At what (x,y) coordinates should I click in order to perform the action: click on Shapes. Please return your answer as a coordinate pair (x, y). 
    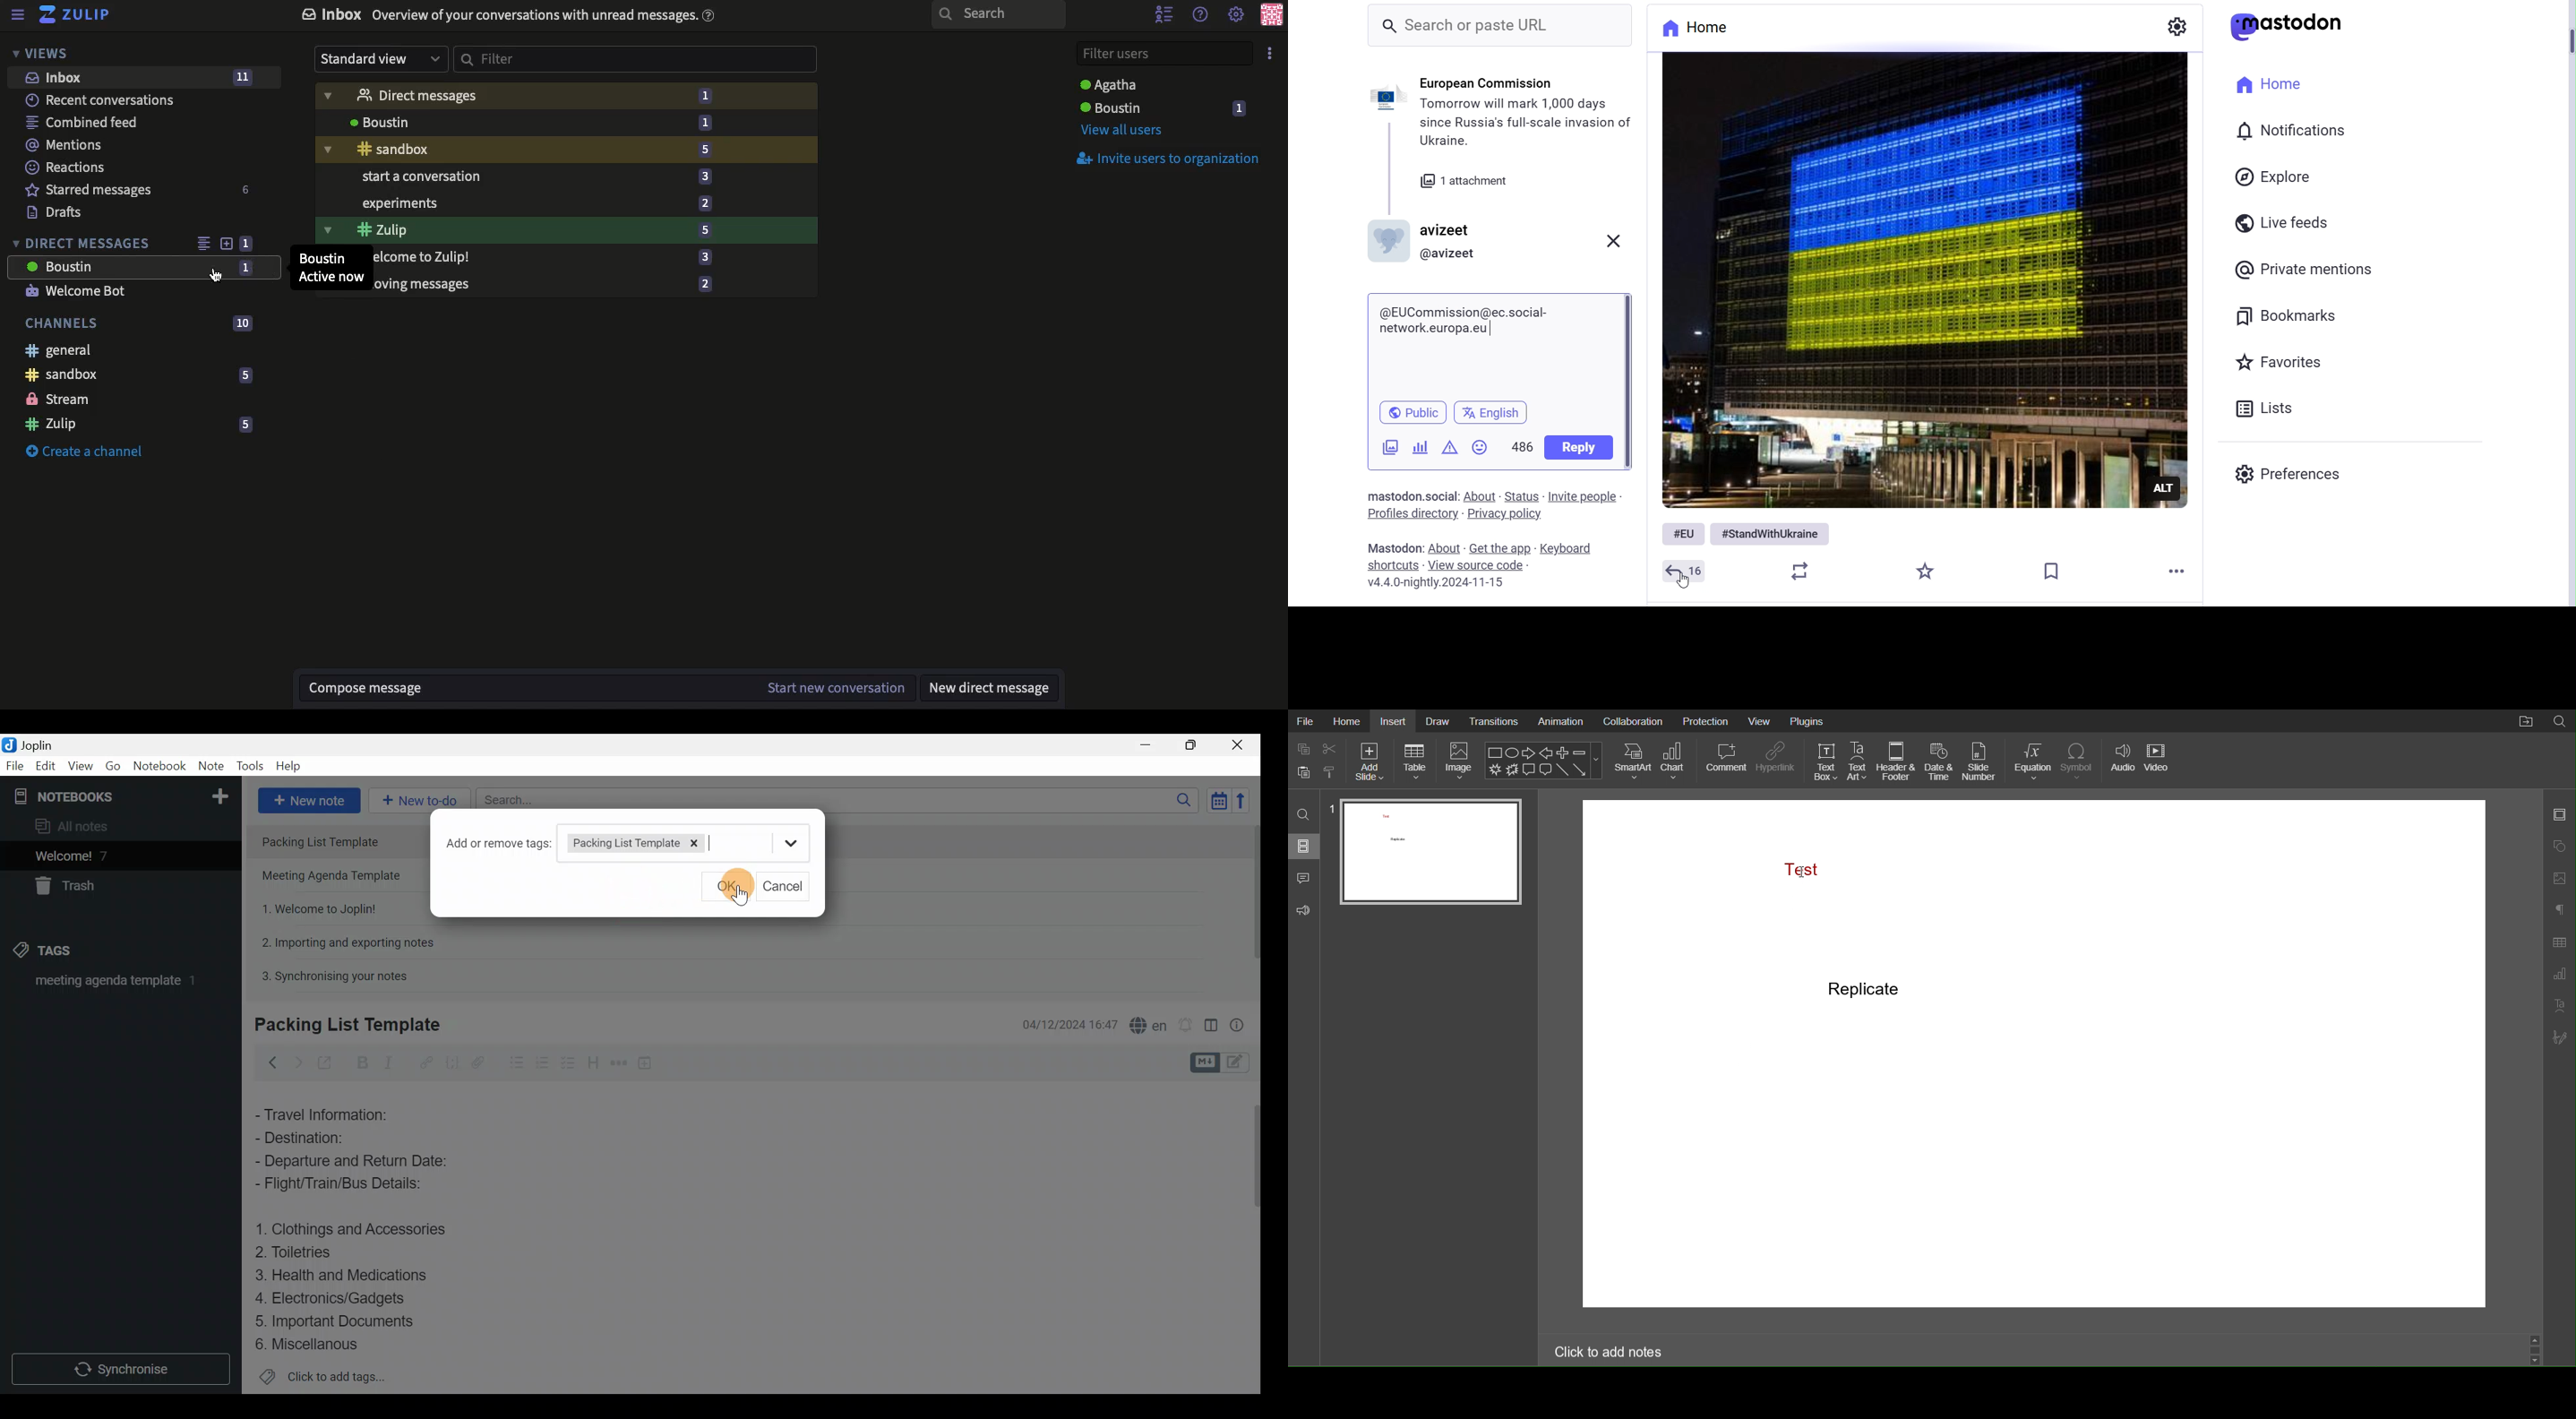
    Looking at the image, I should click on (2560, 844).